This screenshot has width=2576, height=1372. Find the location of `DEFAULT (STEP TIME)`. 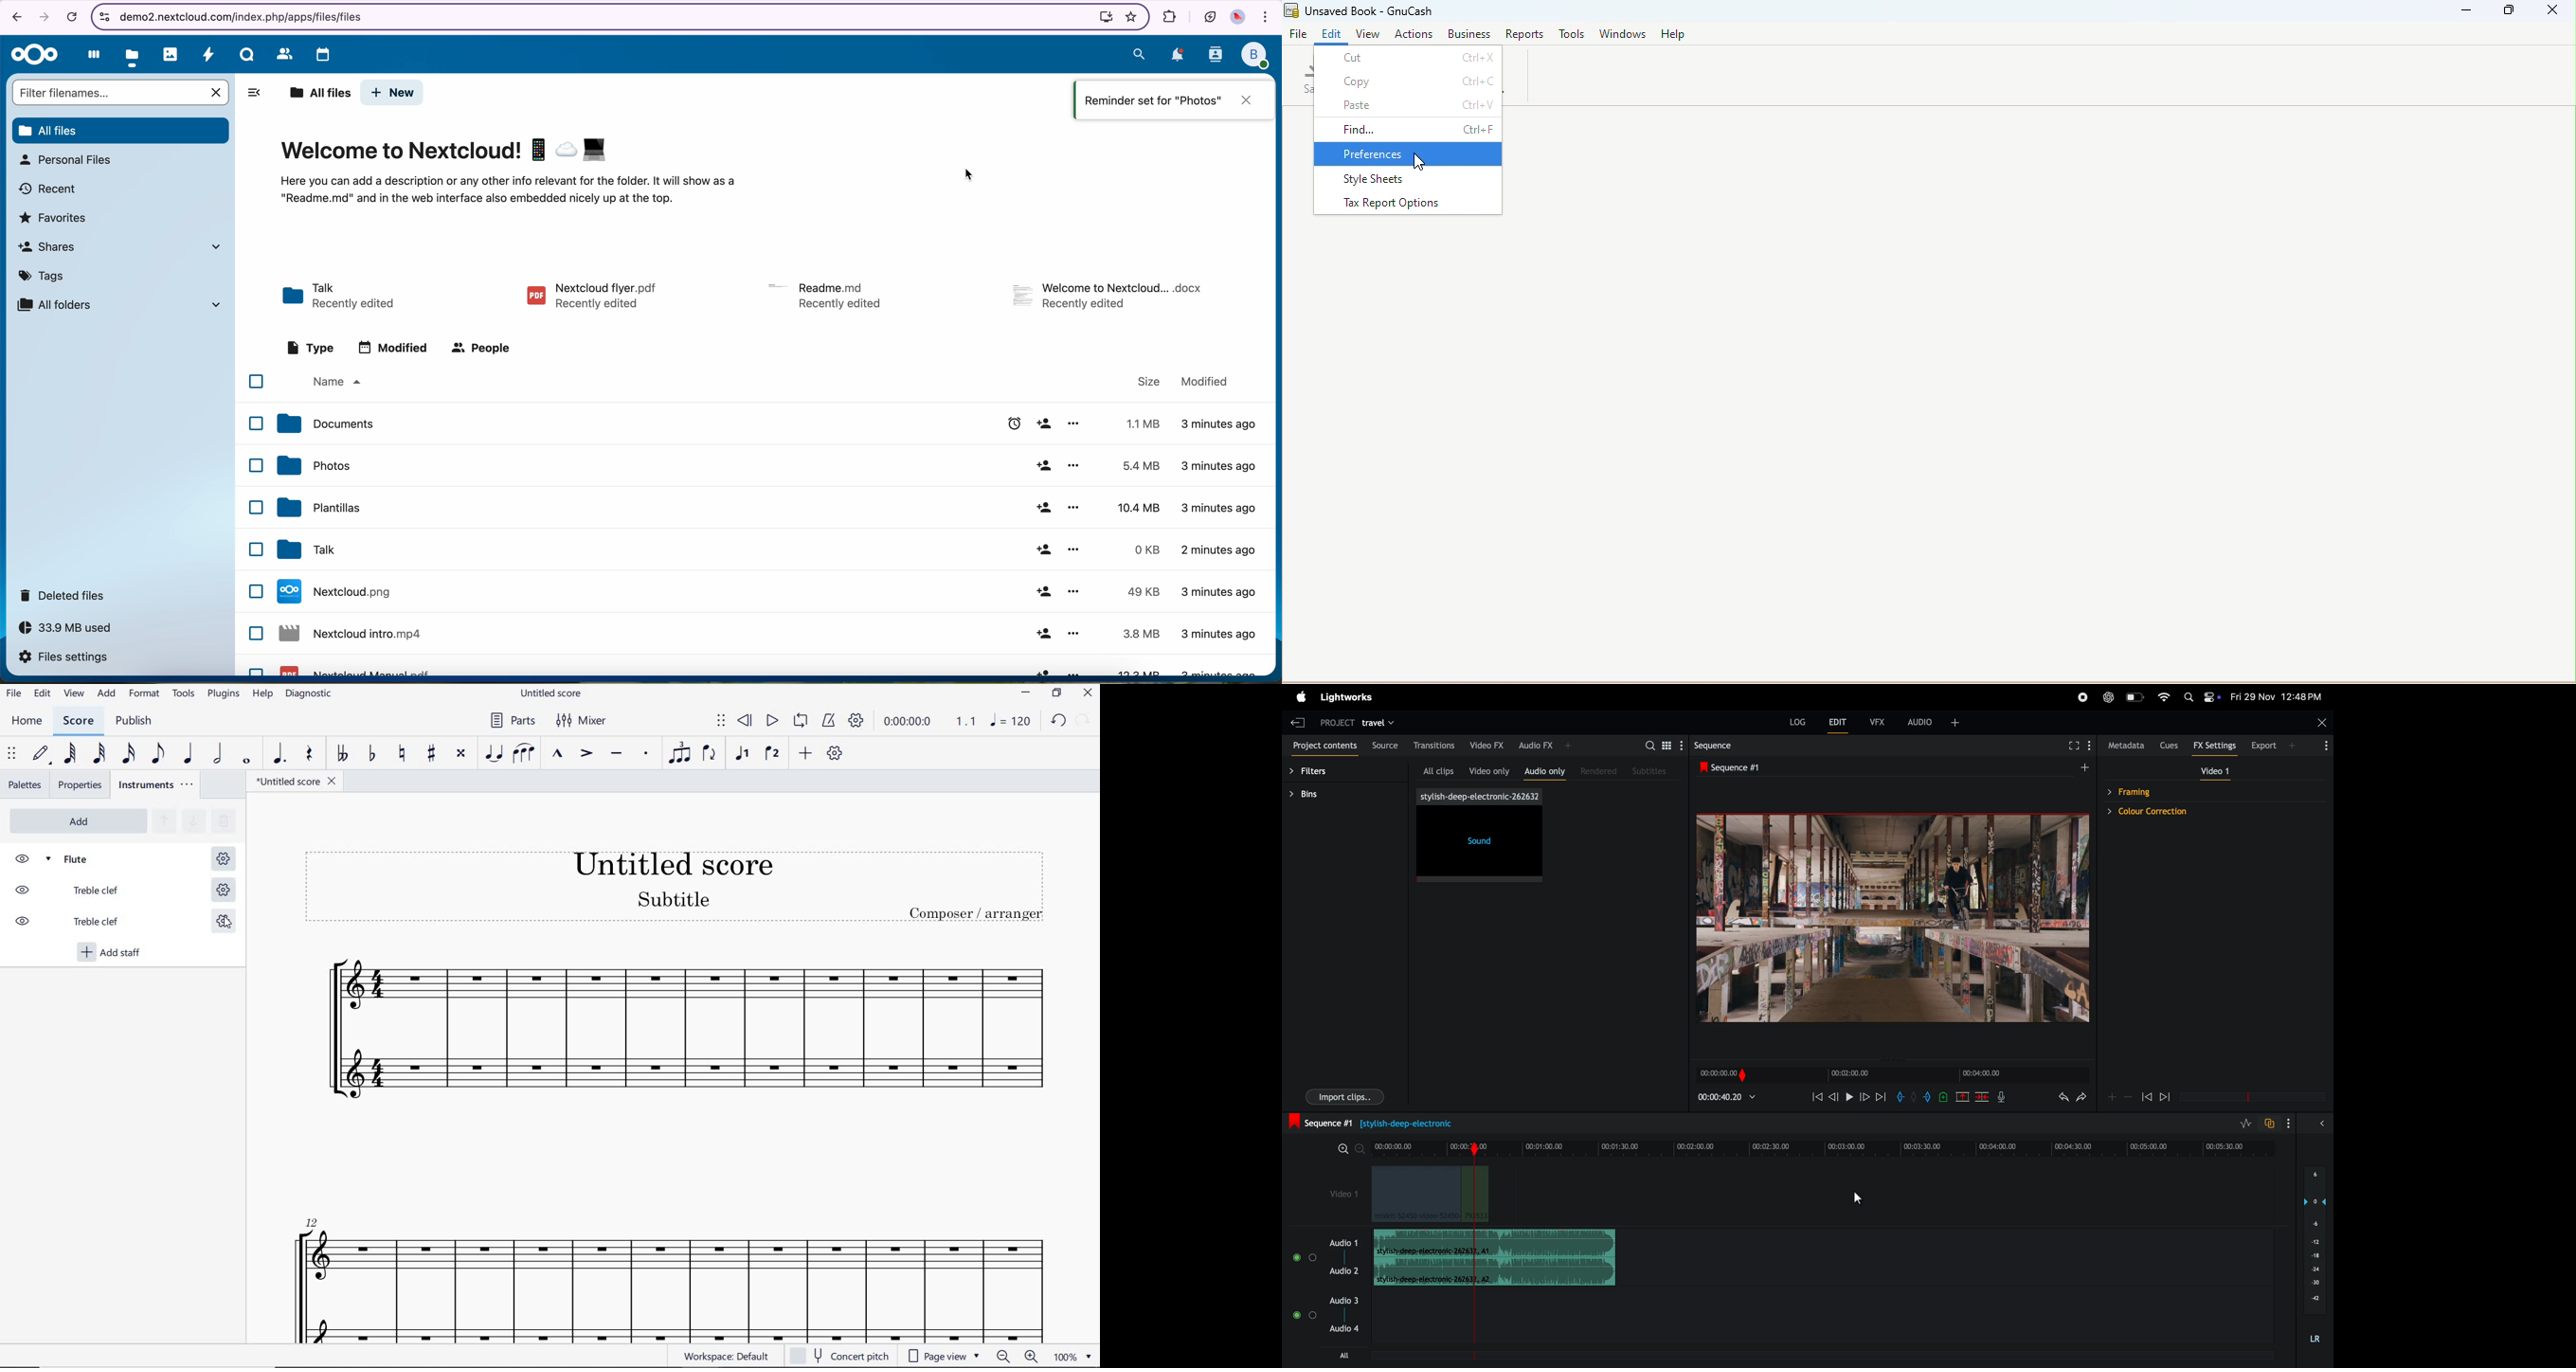

DEFAULT (STEP TIME) is located at coordinates (41, 754).